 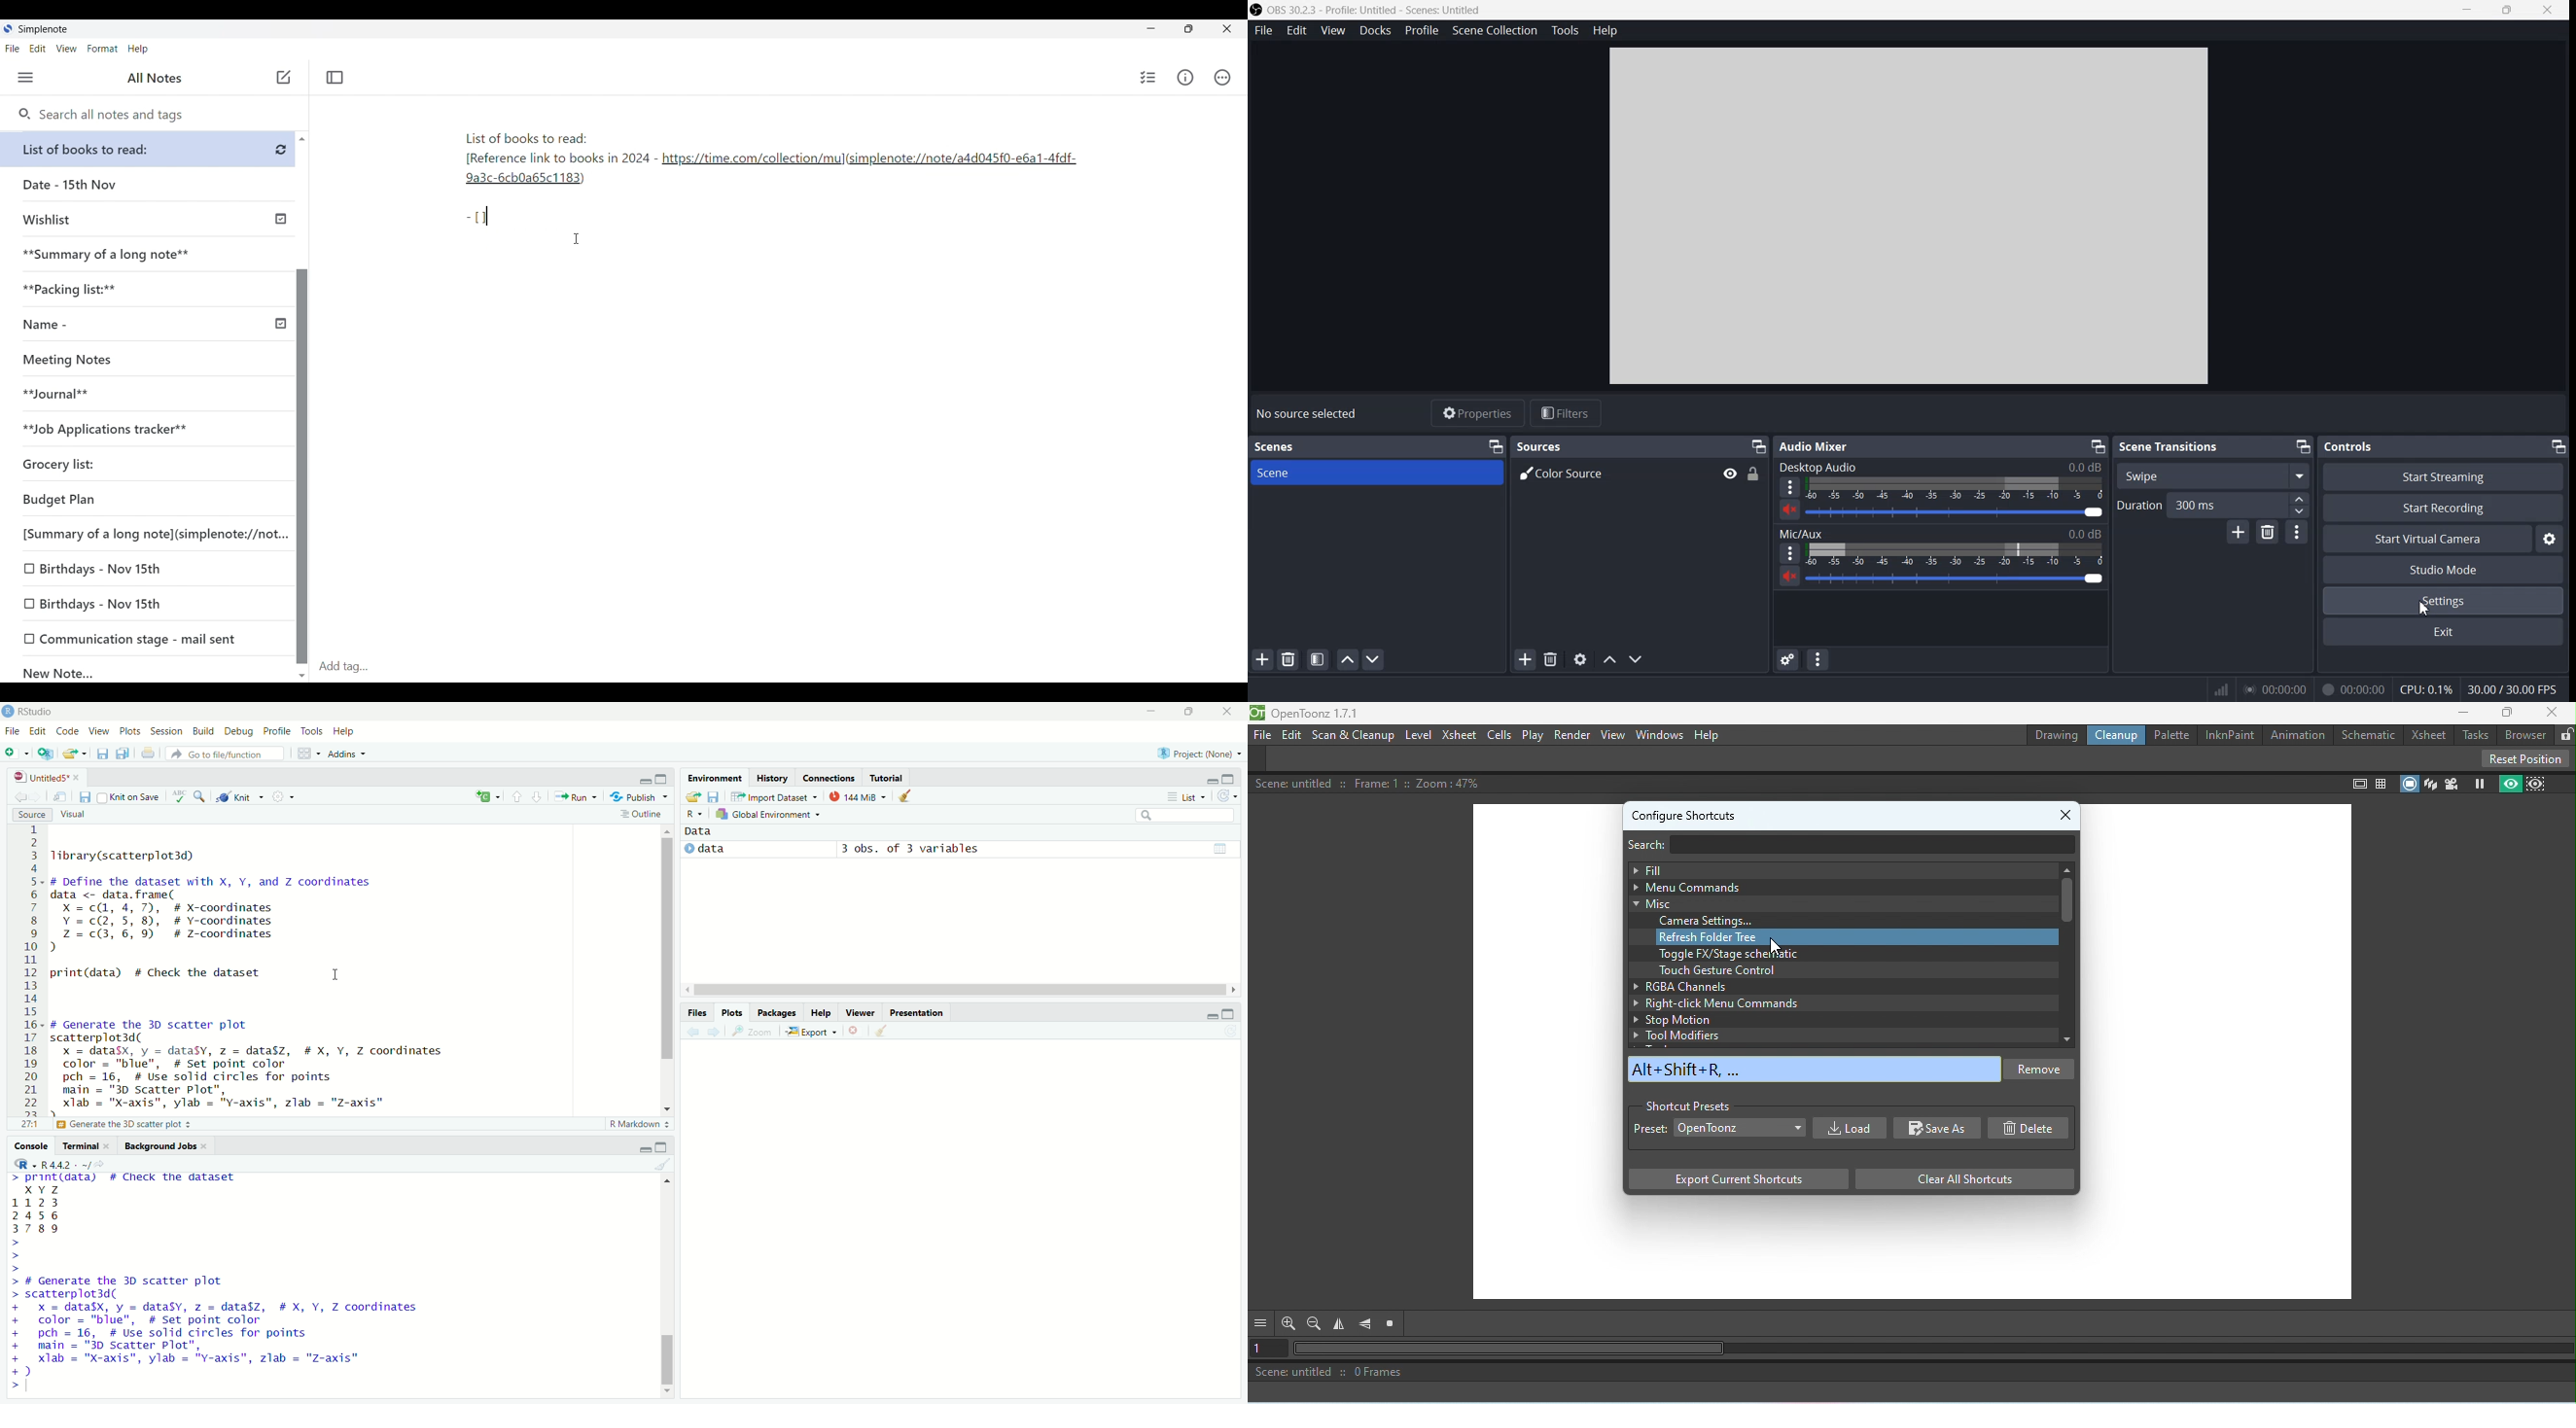 What do you see at coordinates (906, 795) in the screenshot?
I see `clear object from the workspace` at bounding box center [906, 795].